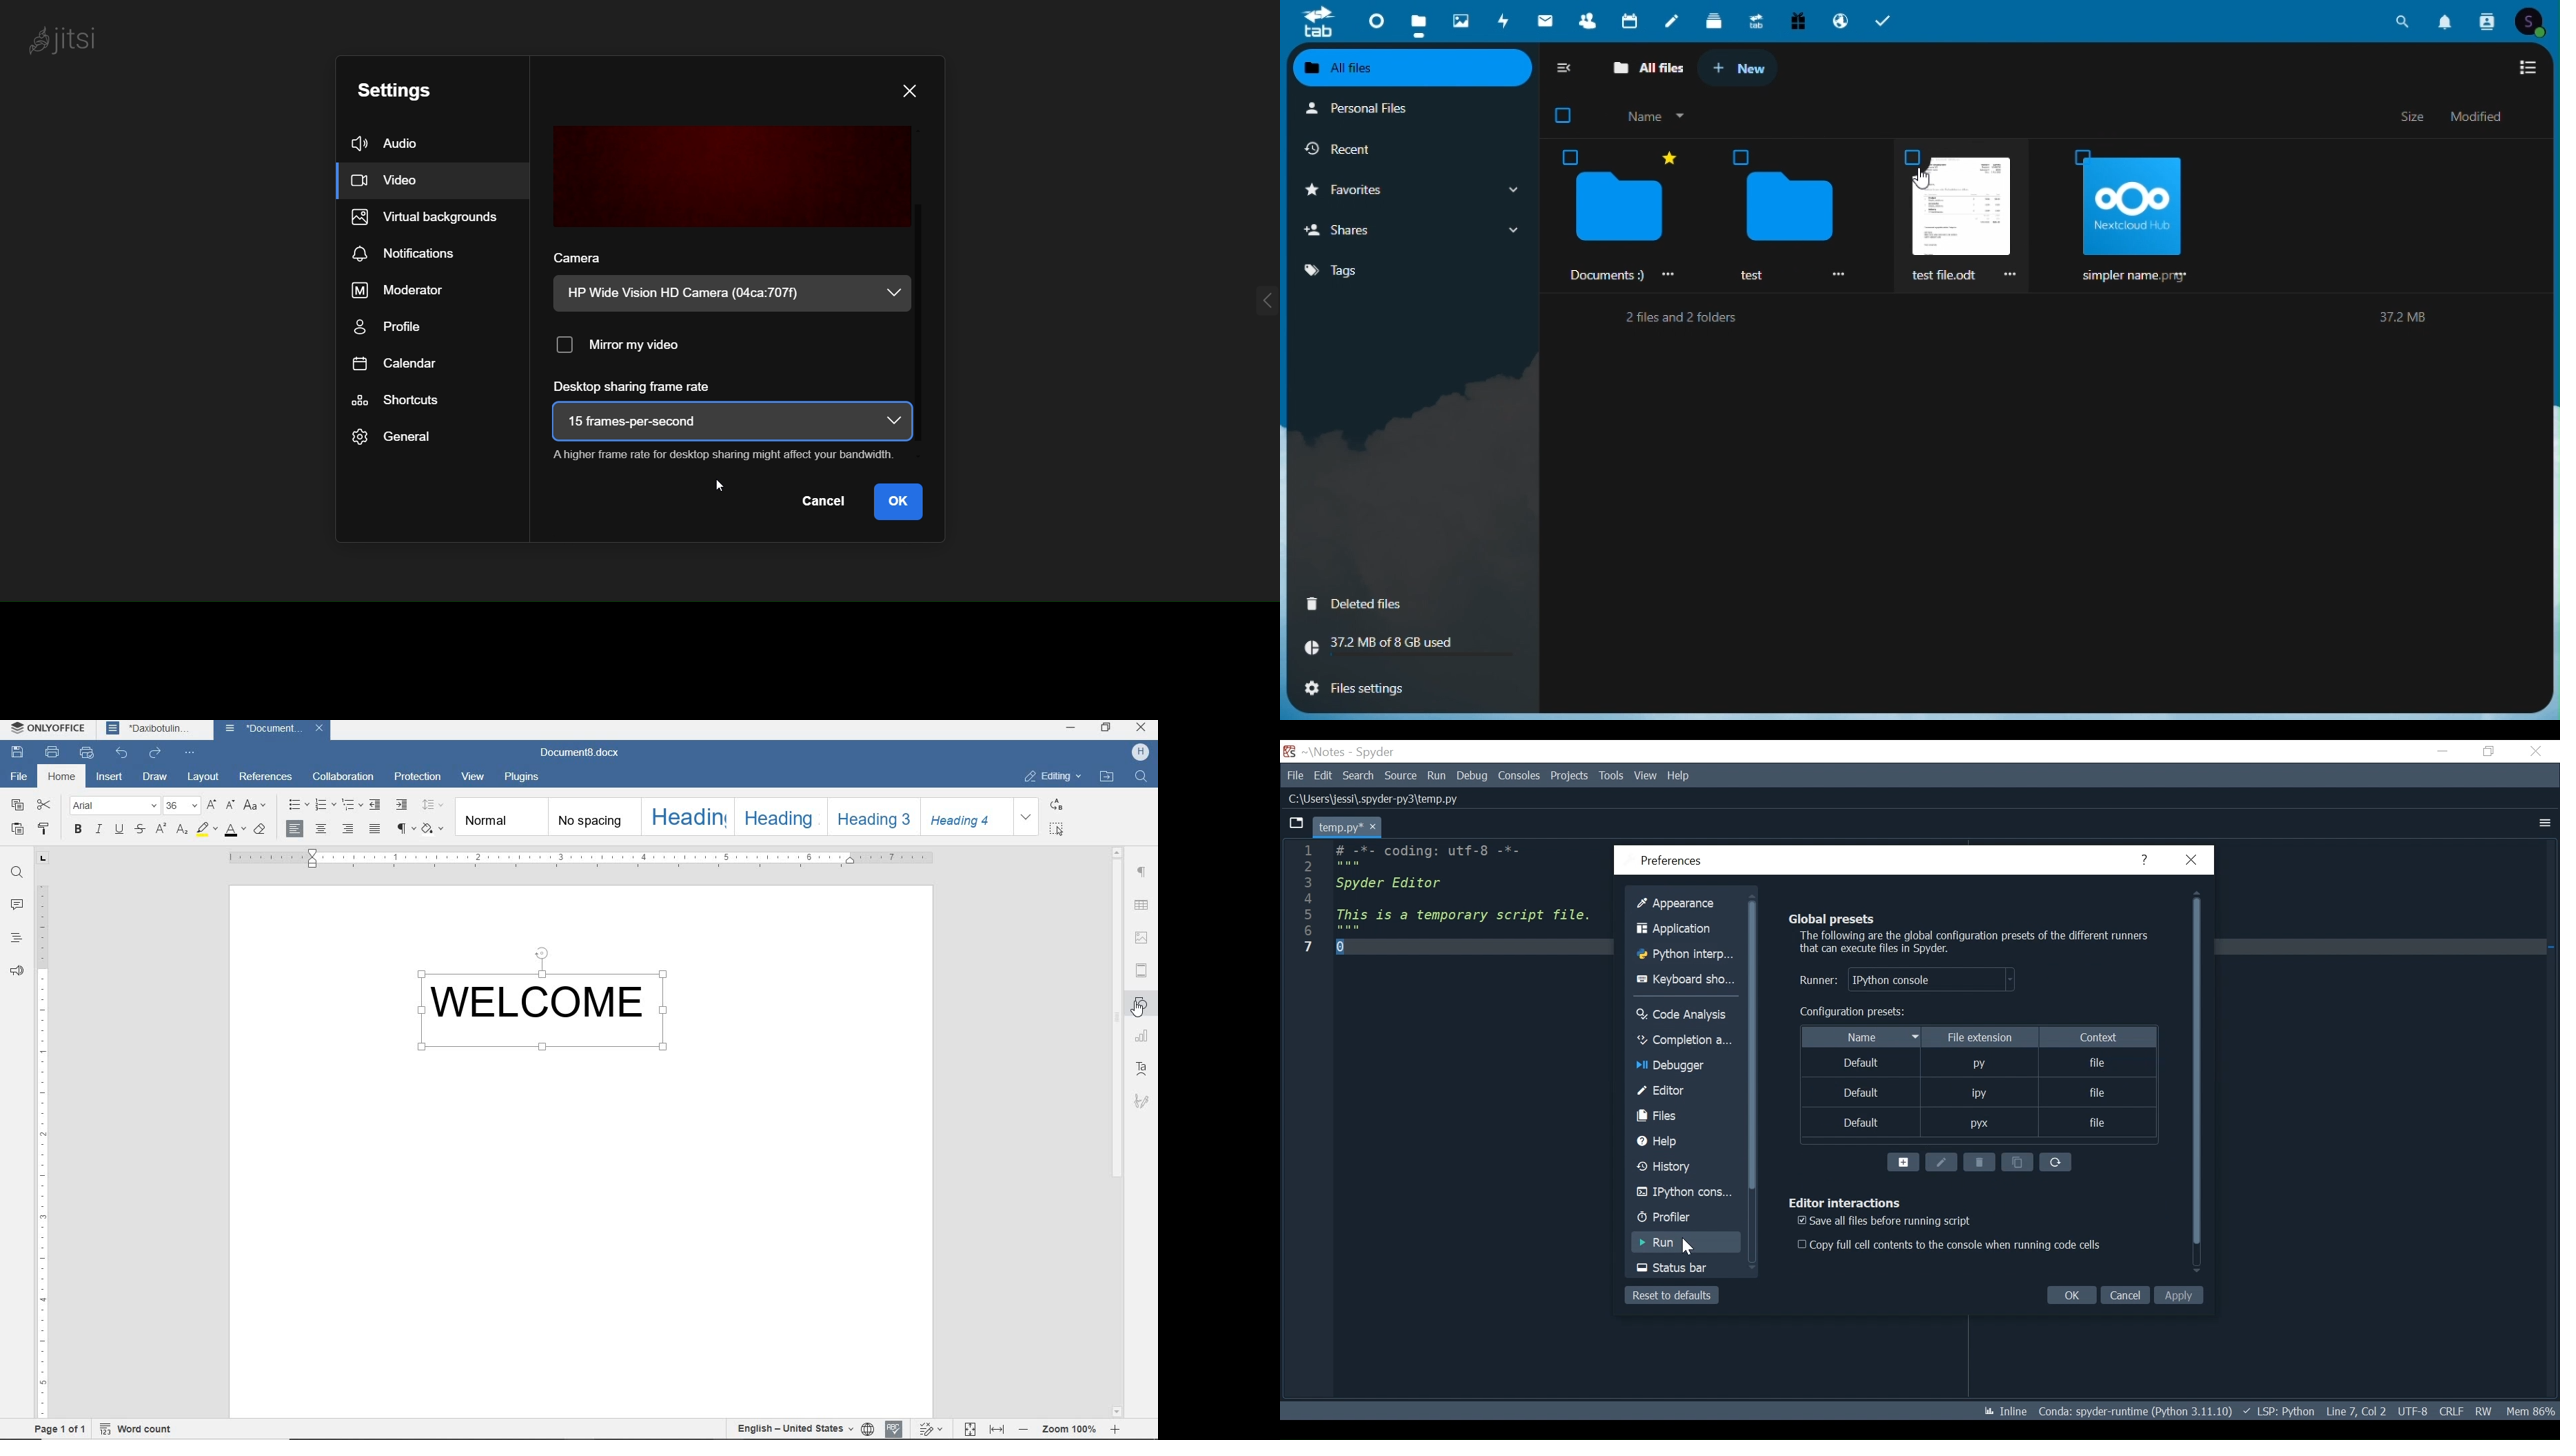 This screenshot has height=1456, width=2576. What do you see at coordinates (1295, 774) in the screenshot?
I see `` at bounding box center [1295, 774].